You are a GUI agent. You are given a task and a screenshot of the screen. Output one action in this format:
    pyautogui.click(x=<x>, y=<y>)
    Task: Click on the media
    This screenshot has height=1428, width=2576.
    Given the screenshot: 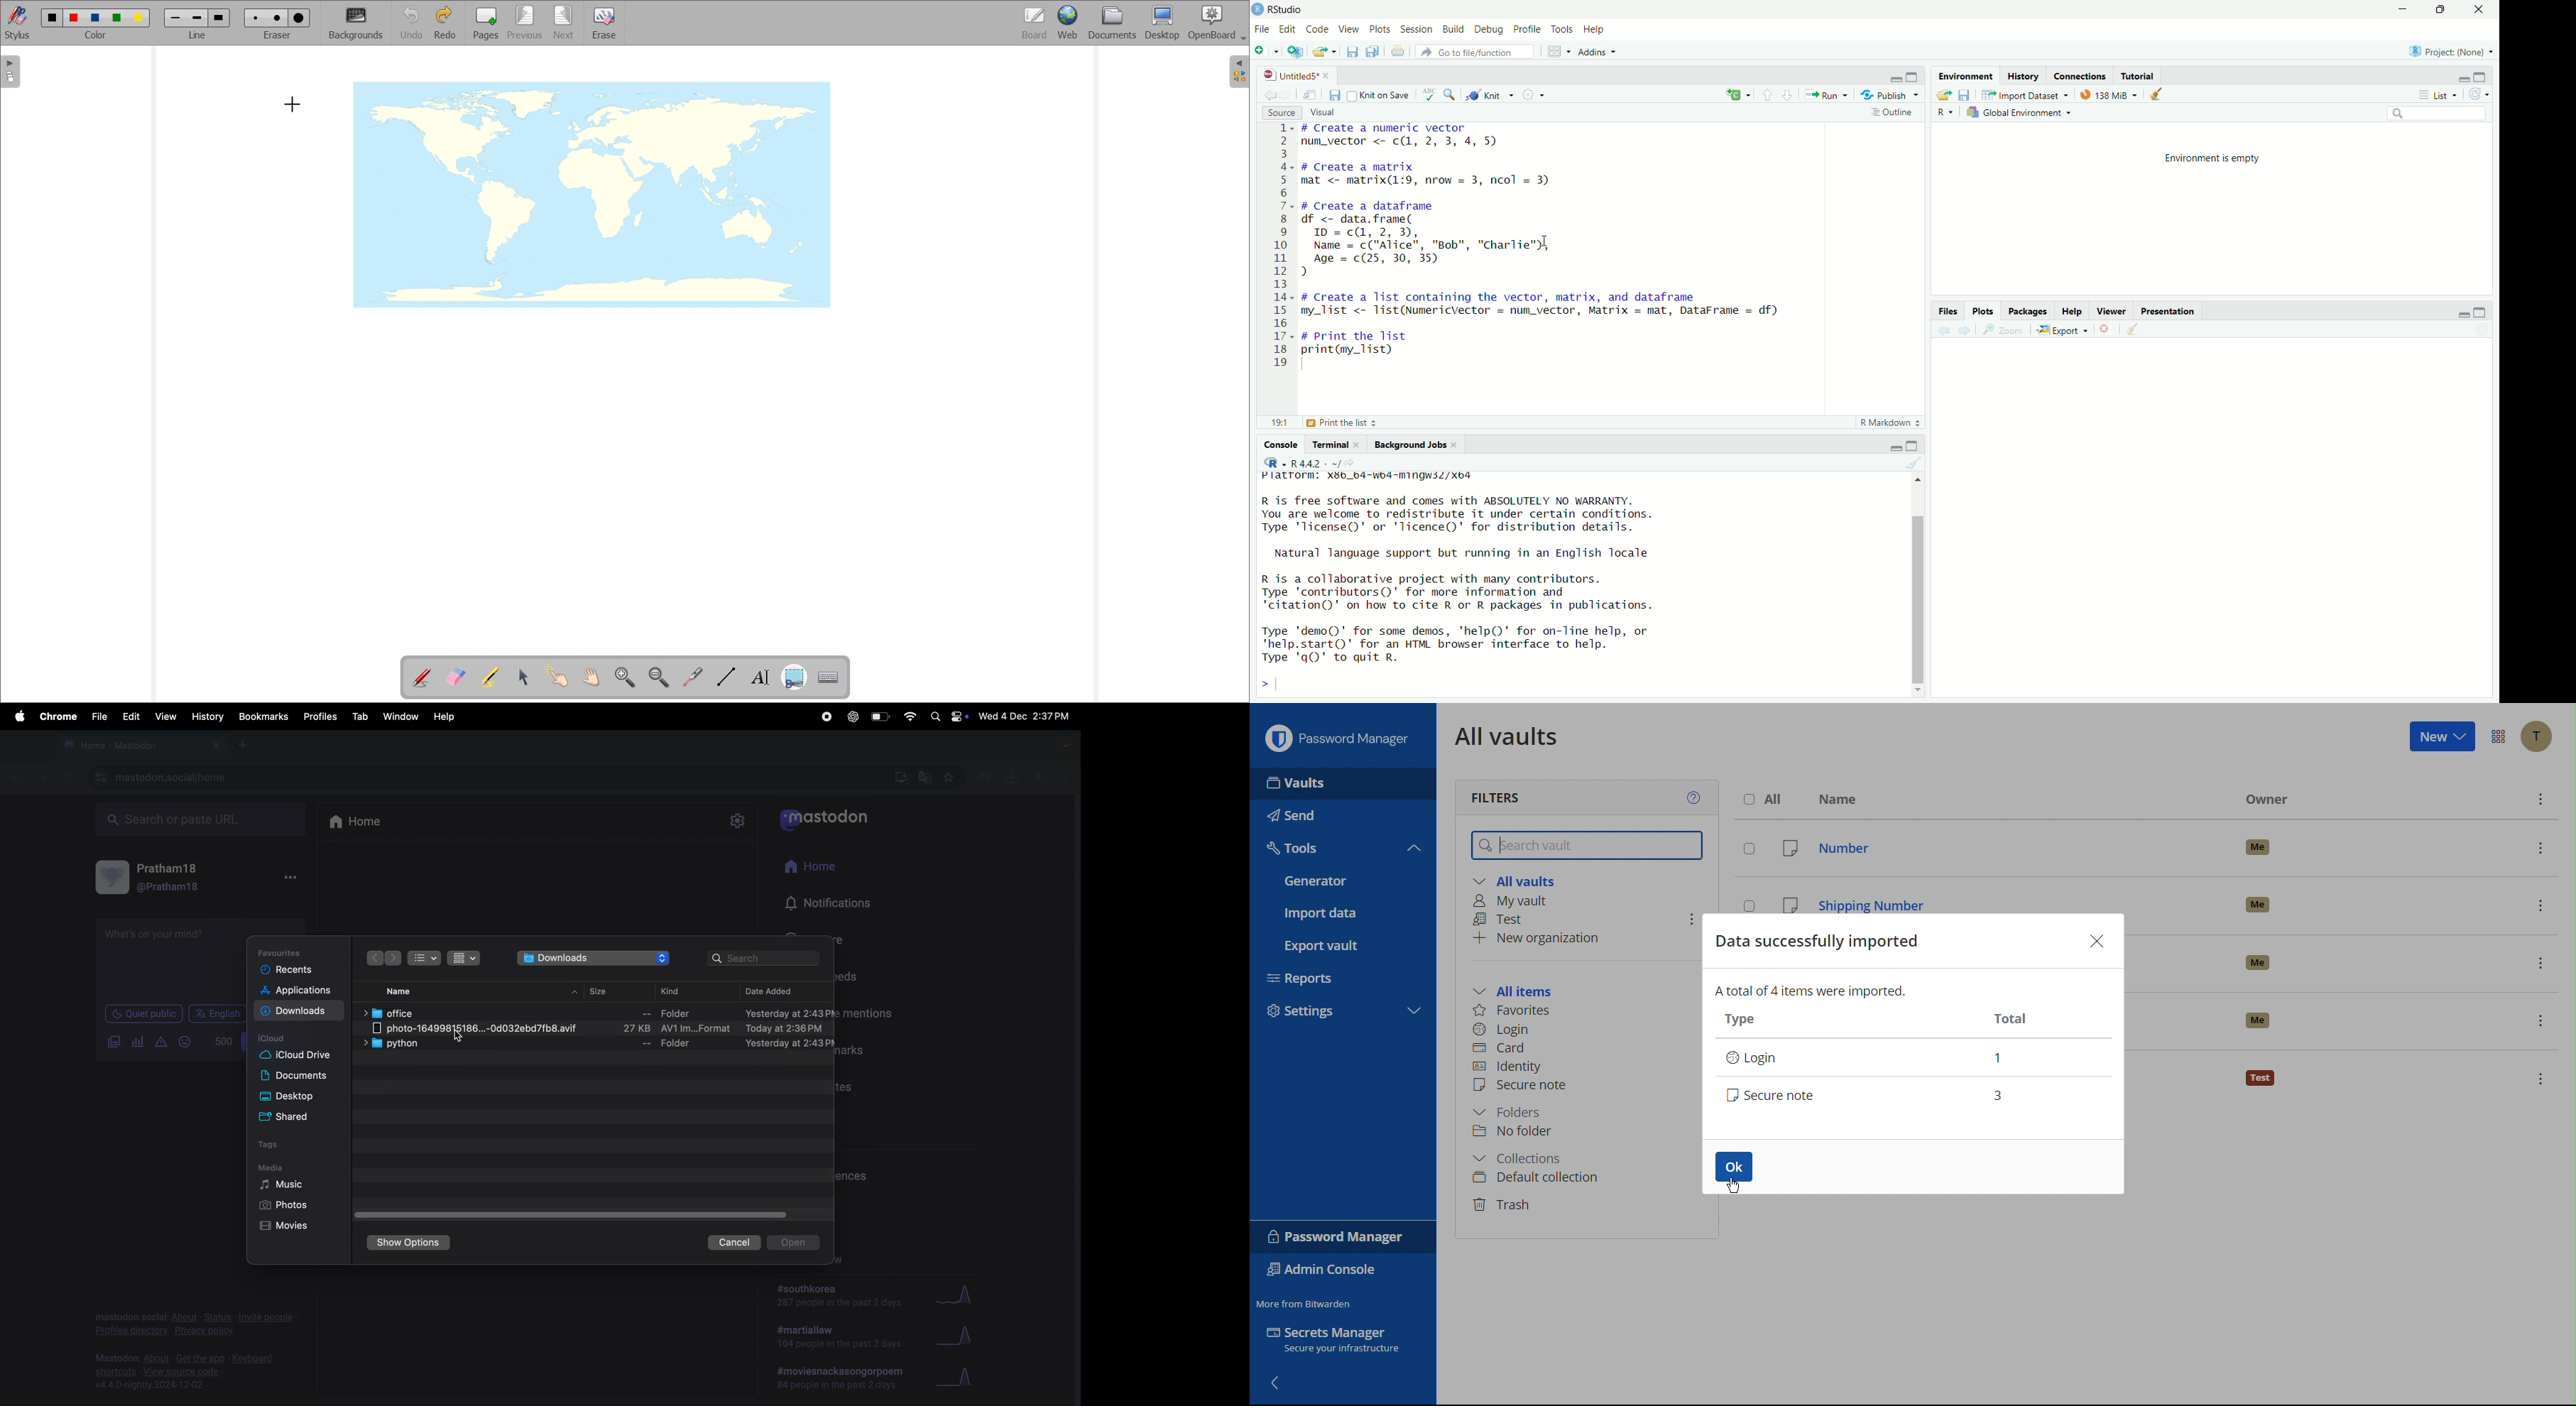 What is the action you would take?
    pyautogui.click(x=271, y=1167)
    